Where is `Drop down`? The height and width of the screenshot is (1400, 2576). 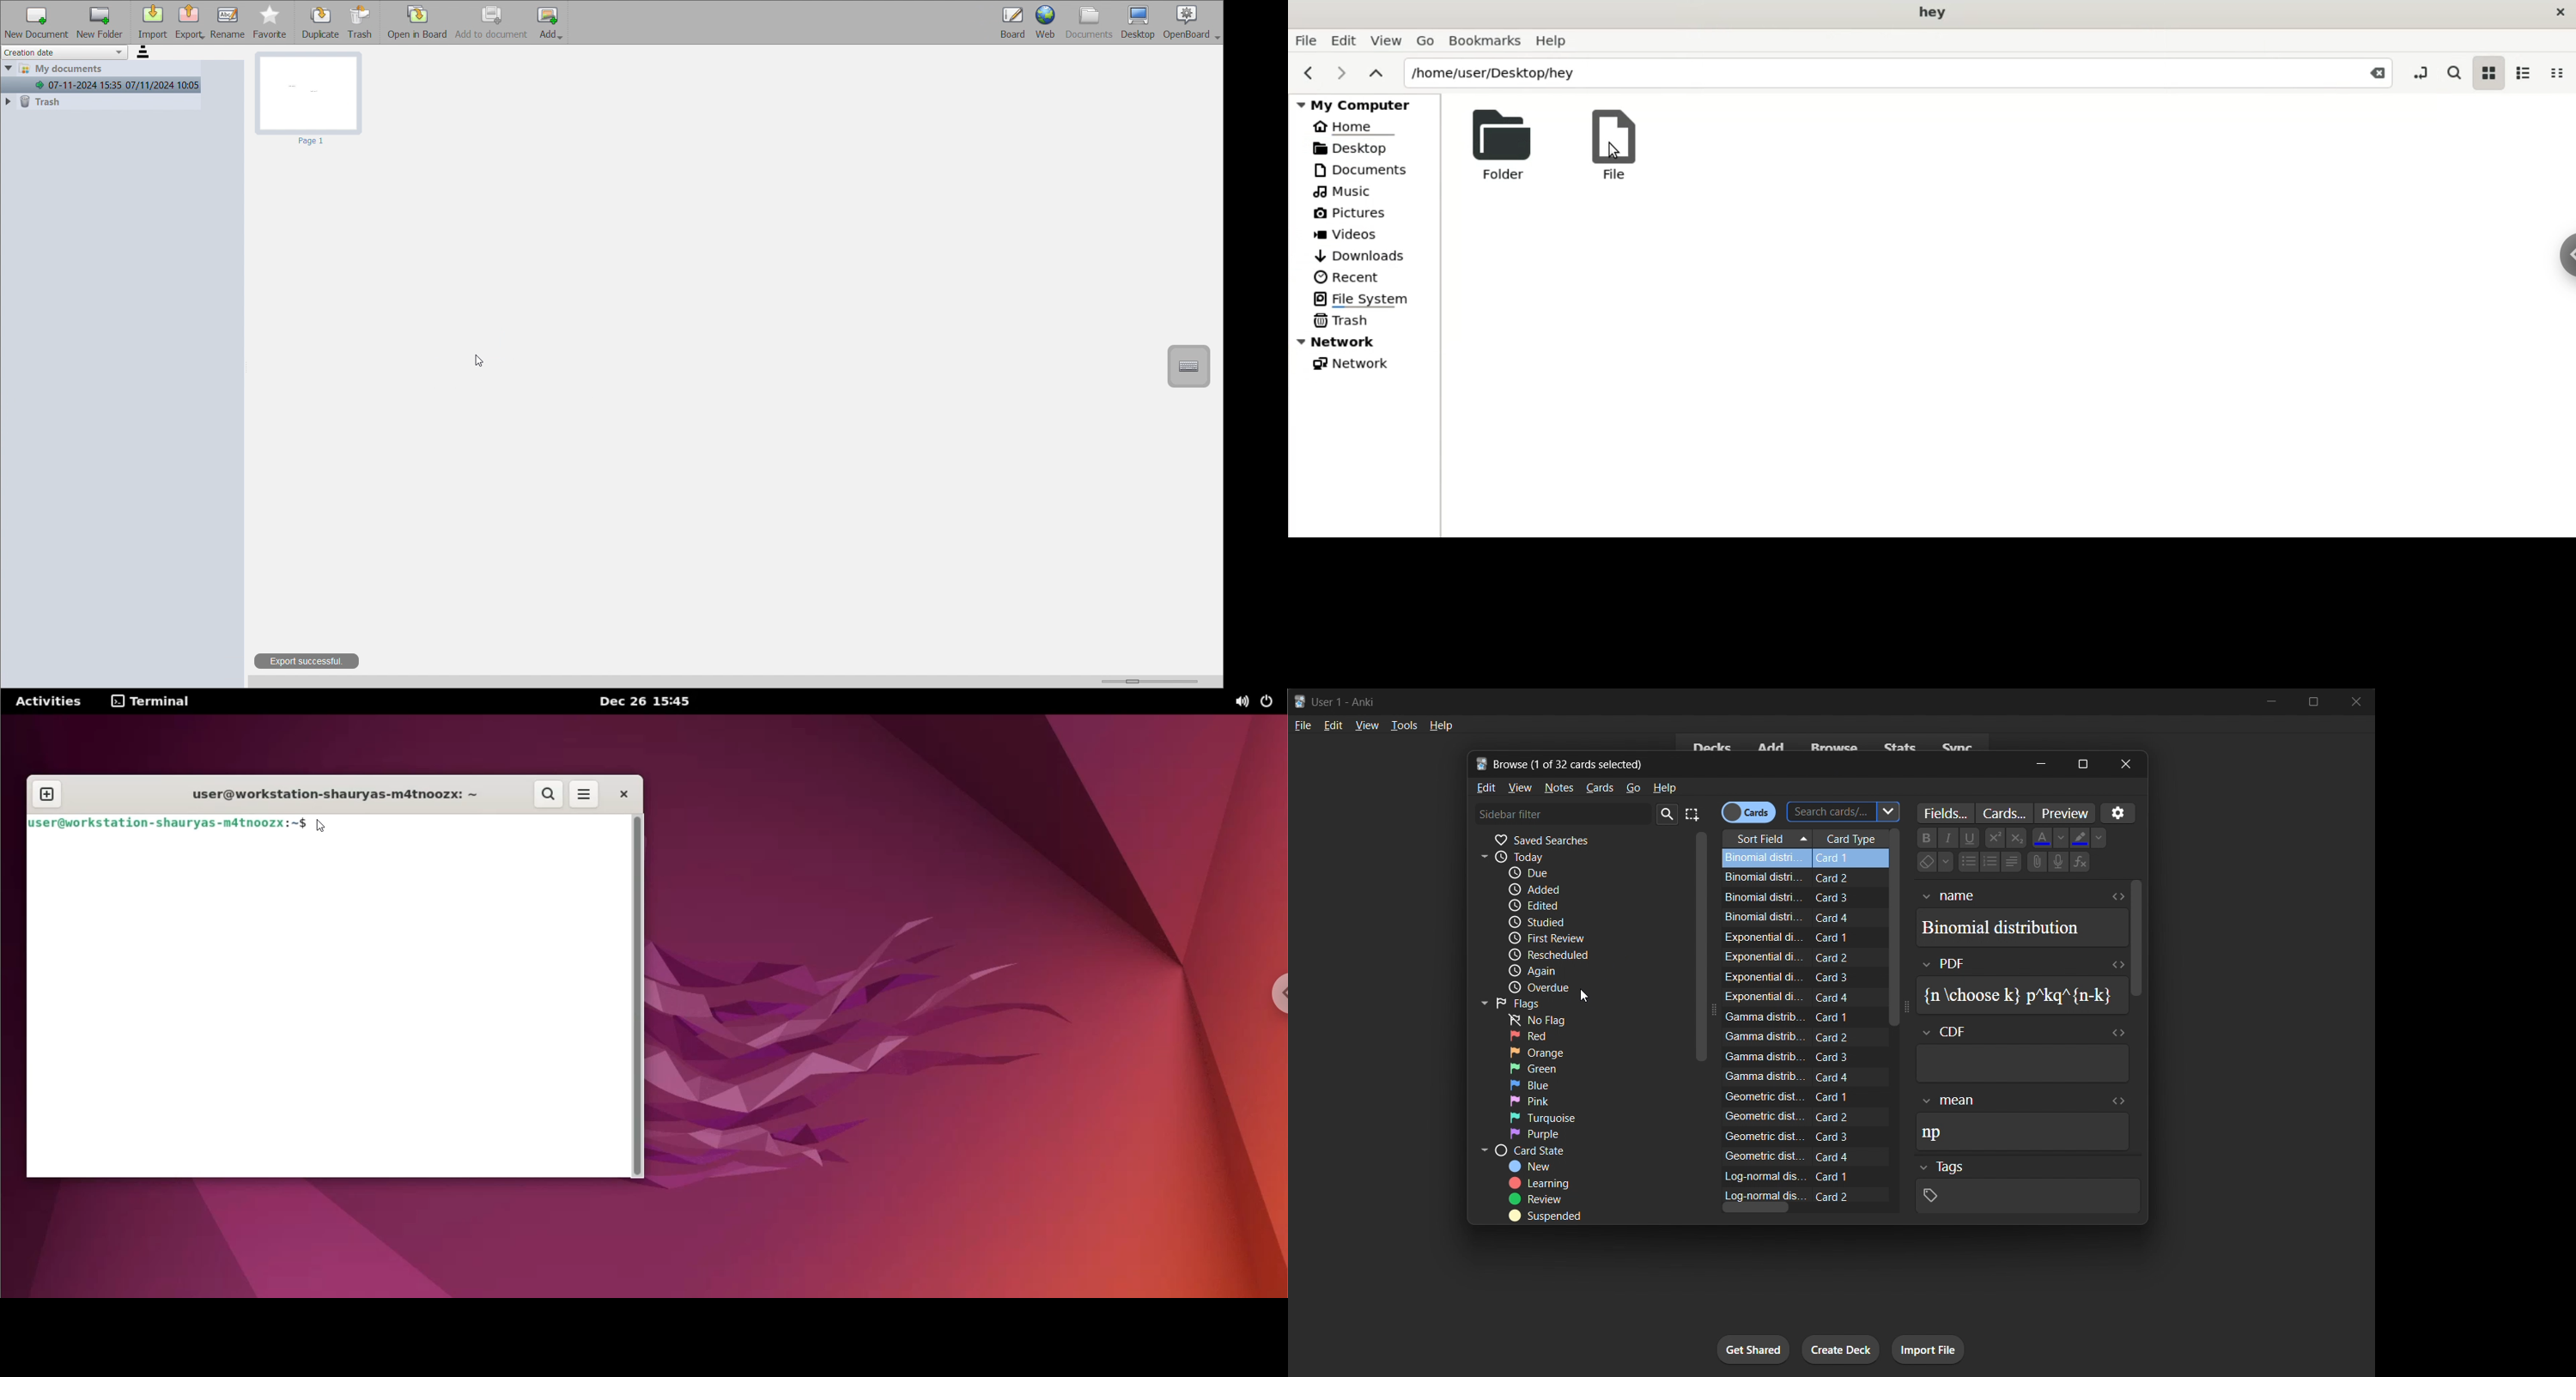
Drop down is located at coordinates (1922, 1167).